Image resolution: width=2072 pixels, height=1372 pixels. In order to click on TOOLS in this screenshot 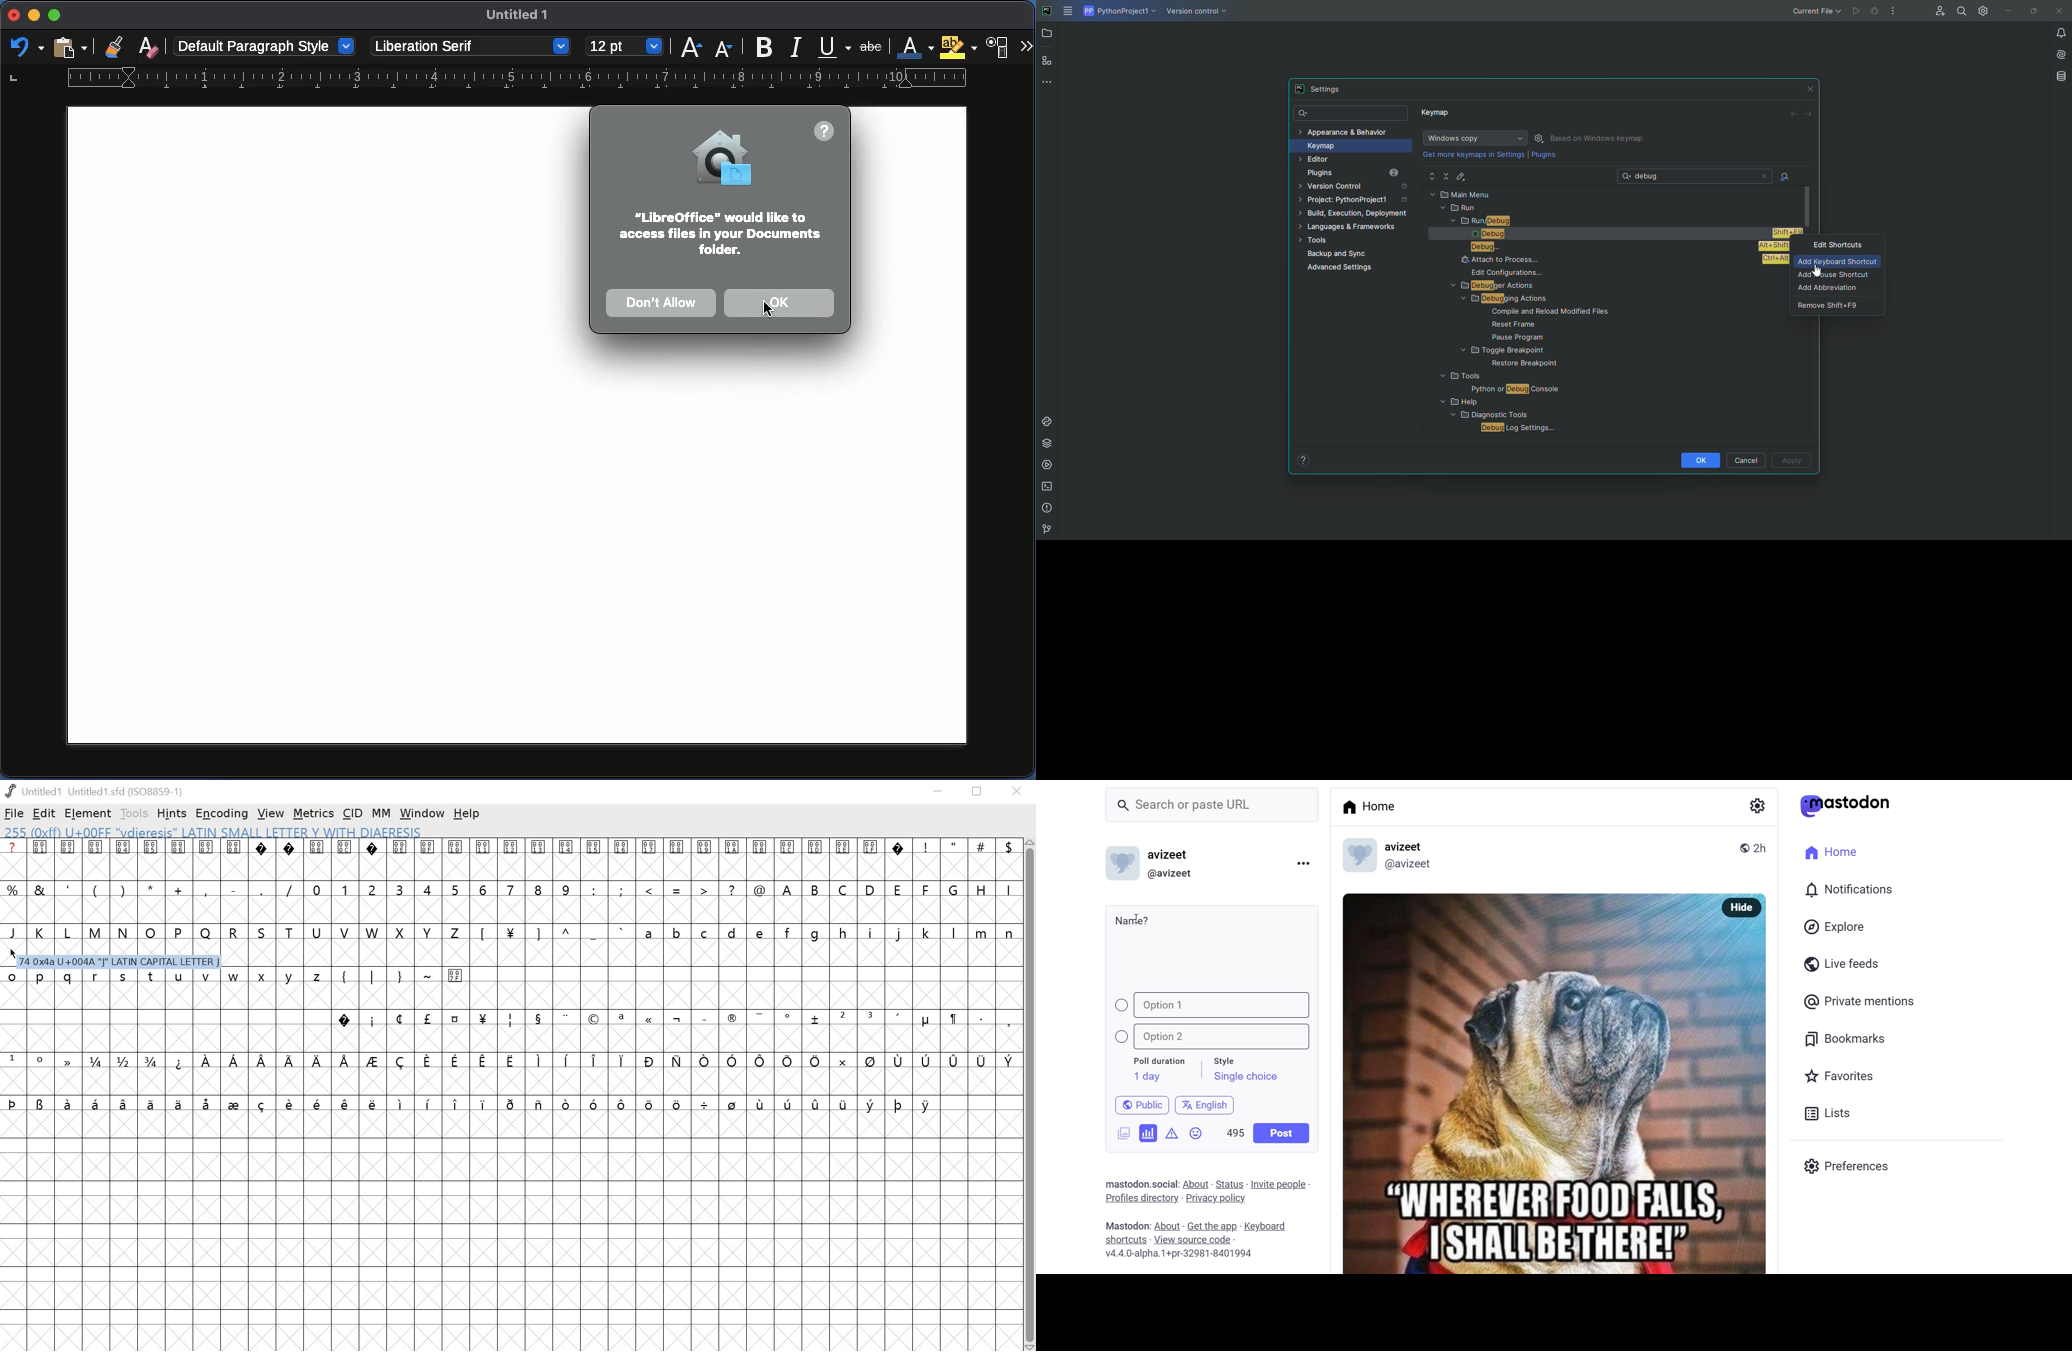, I will do `click(136, 813)`.